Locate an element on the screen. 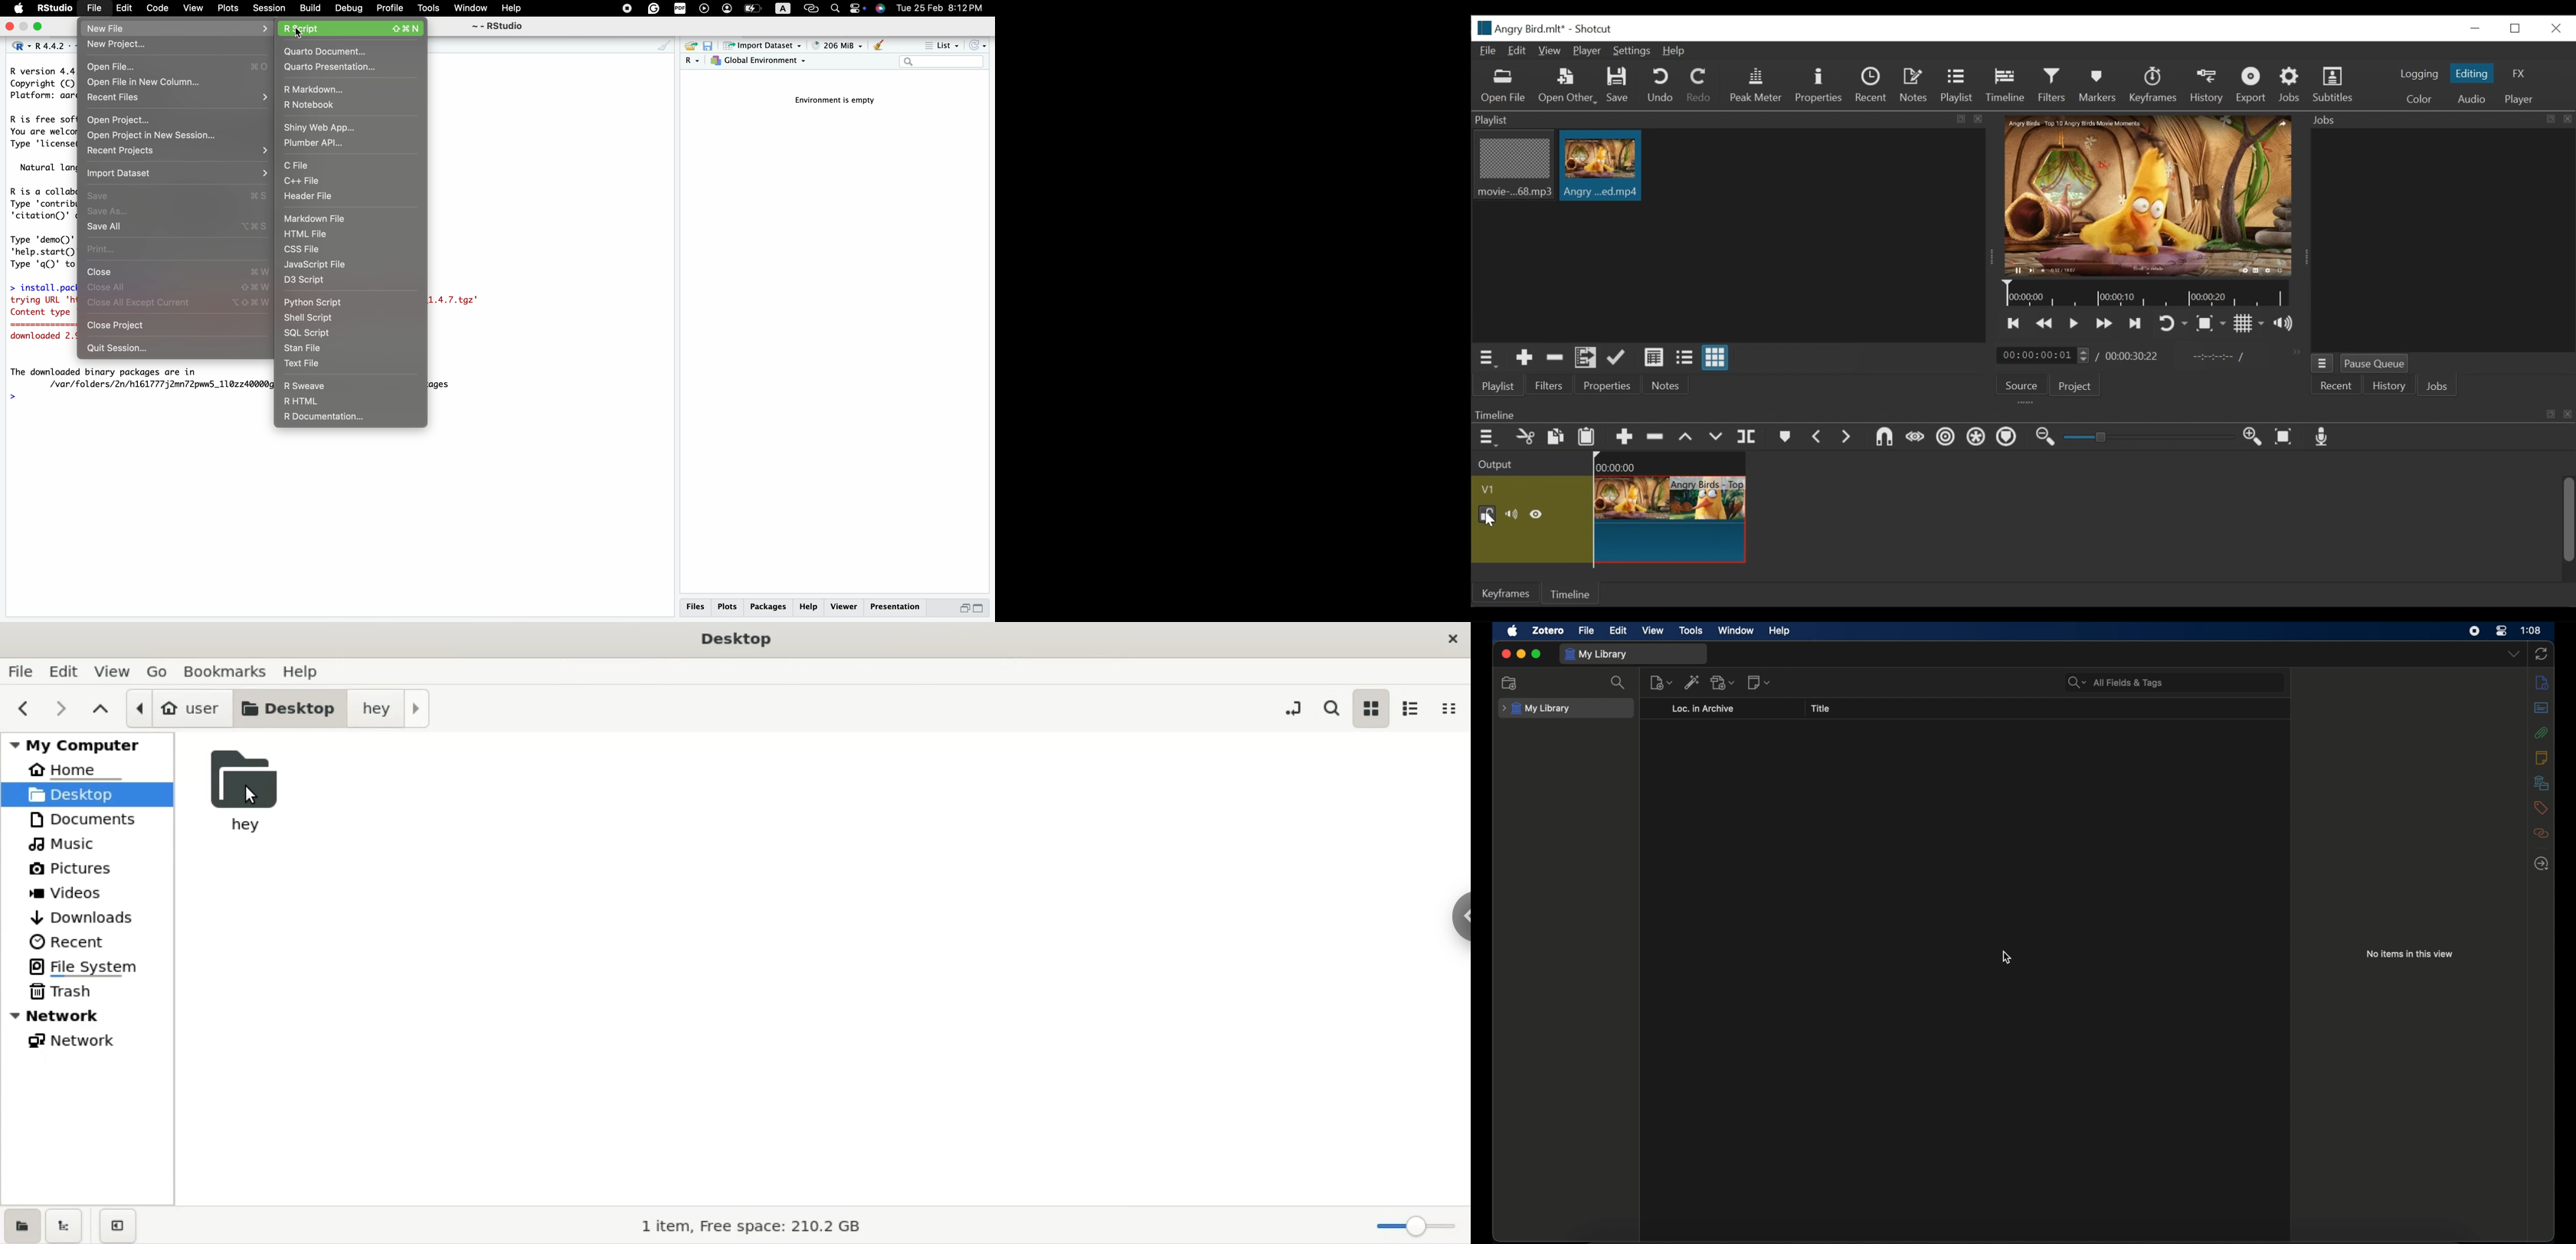  vertical scroll bar is located at coordinates (2565, 536).